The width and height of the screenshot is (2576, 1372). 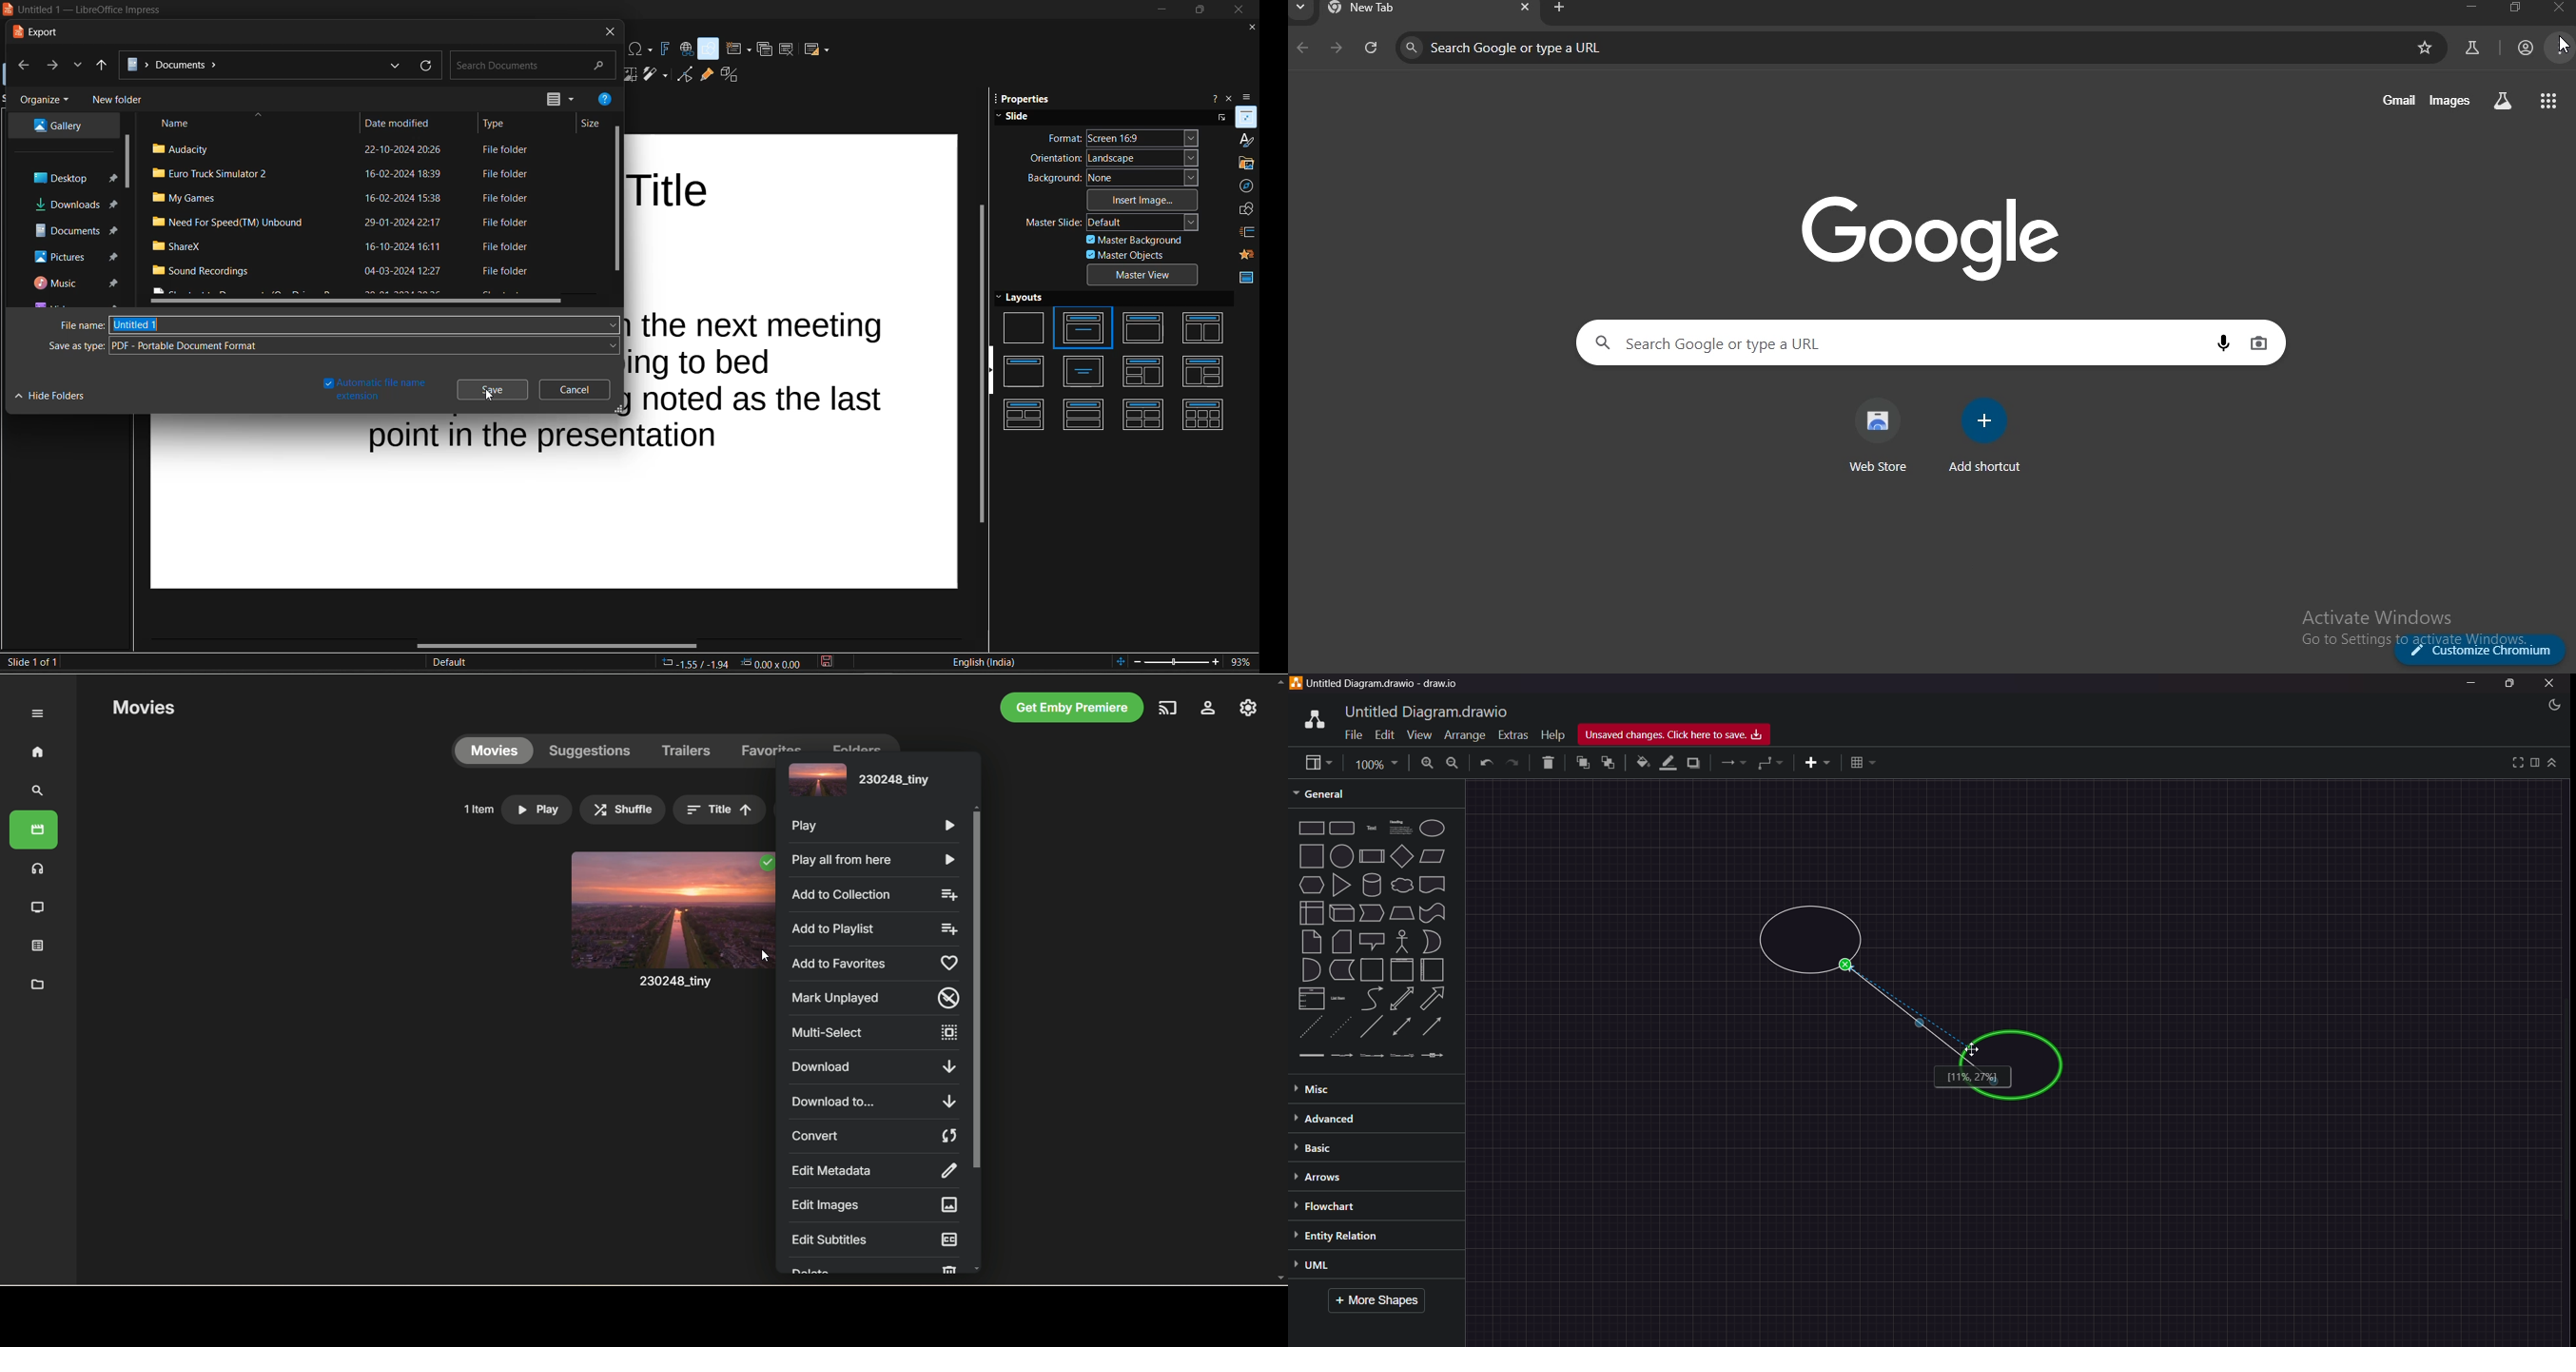 I want to click on cursor, so click(x=1974, y=1049).